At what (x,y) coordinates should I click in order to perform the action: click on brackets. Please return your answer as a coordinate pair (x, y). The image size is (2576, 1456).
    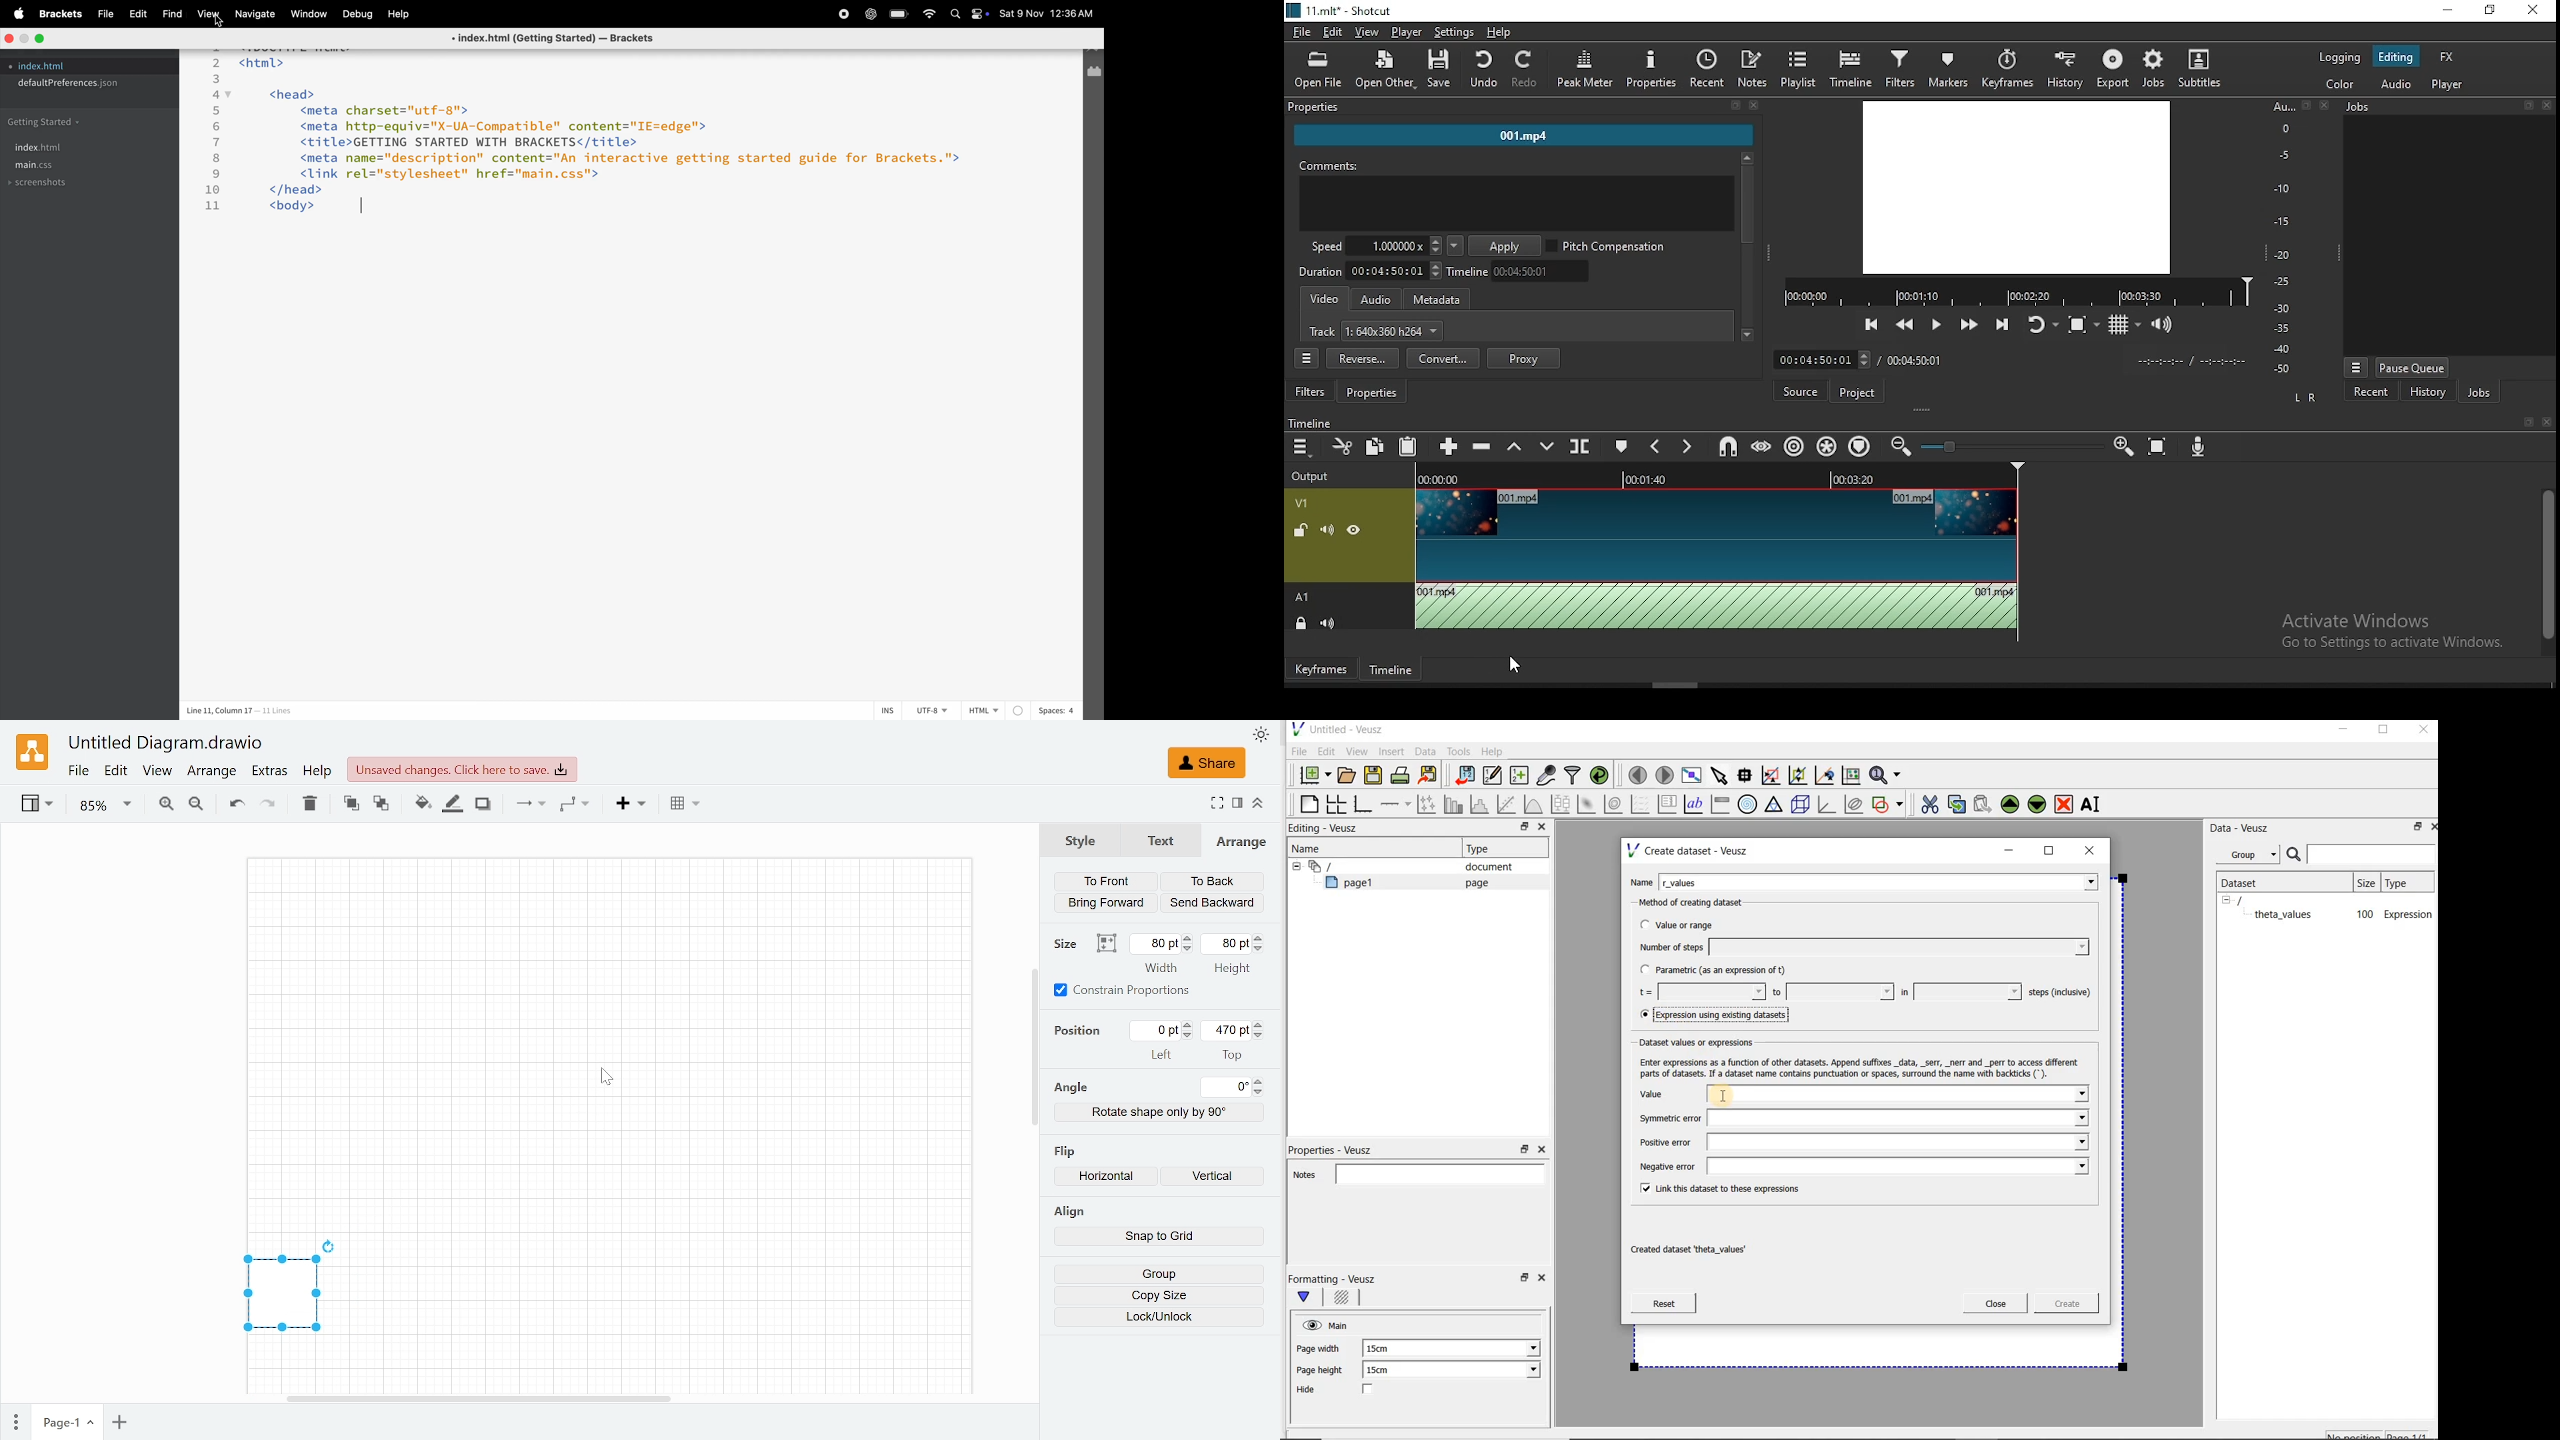
    Looking at the image, I should click on (62, 14).